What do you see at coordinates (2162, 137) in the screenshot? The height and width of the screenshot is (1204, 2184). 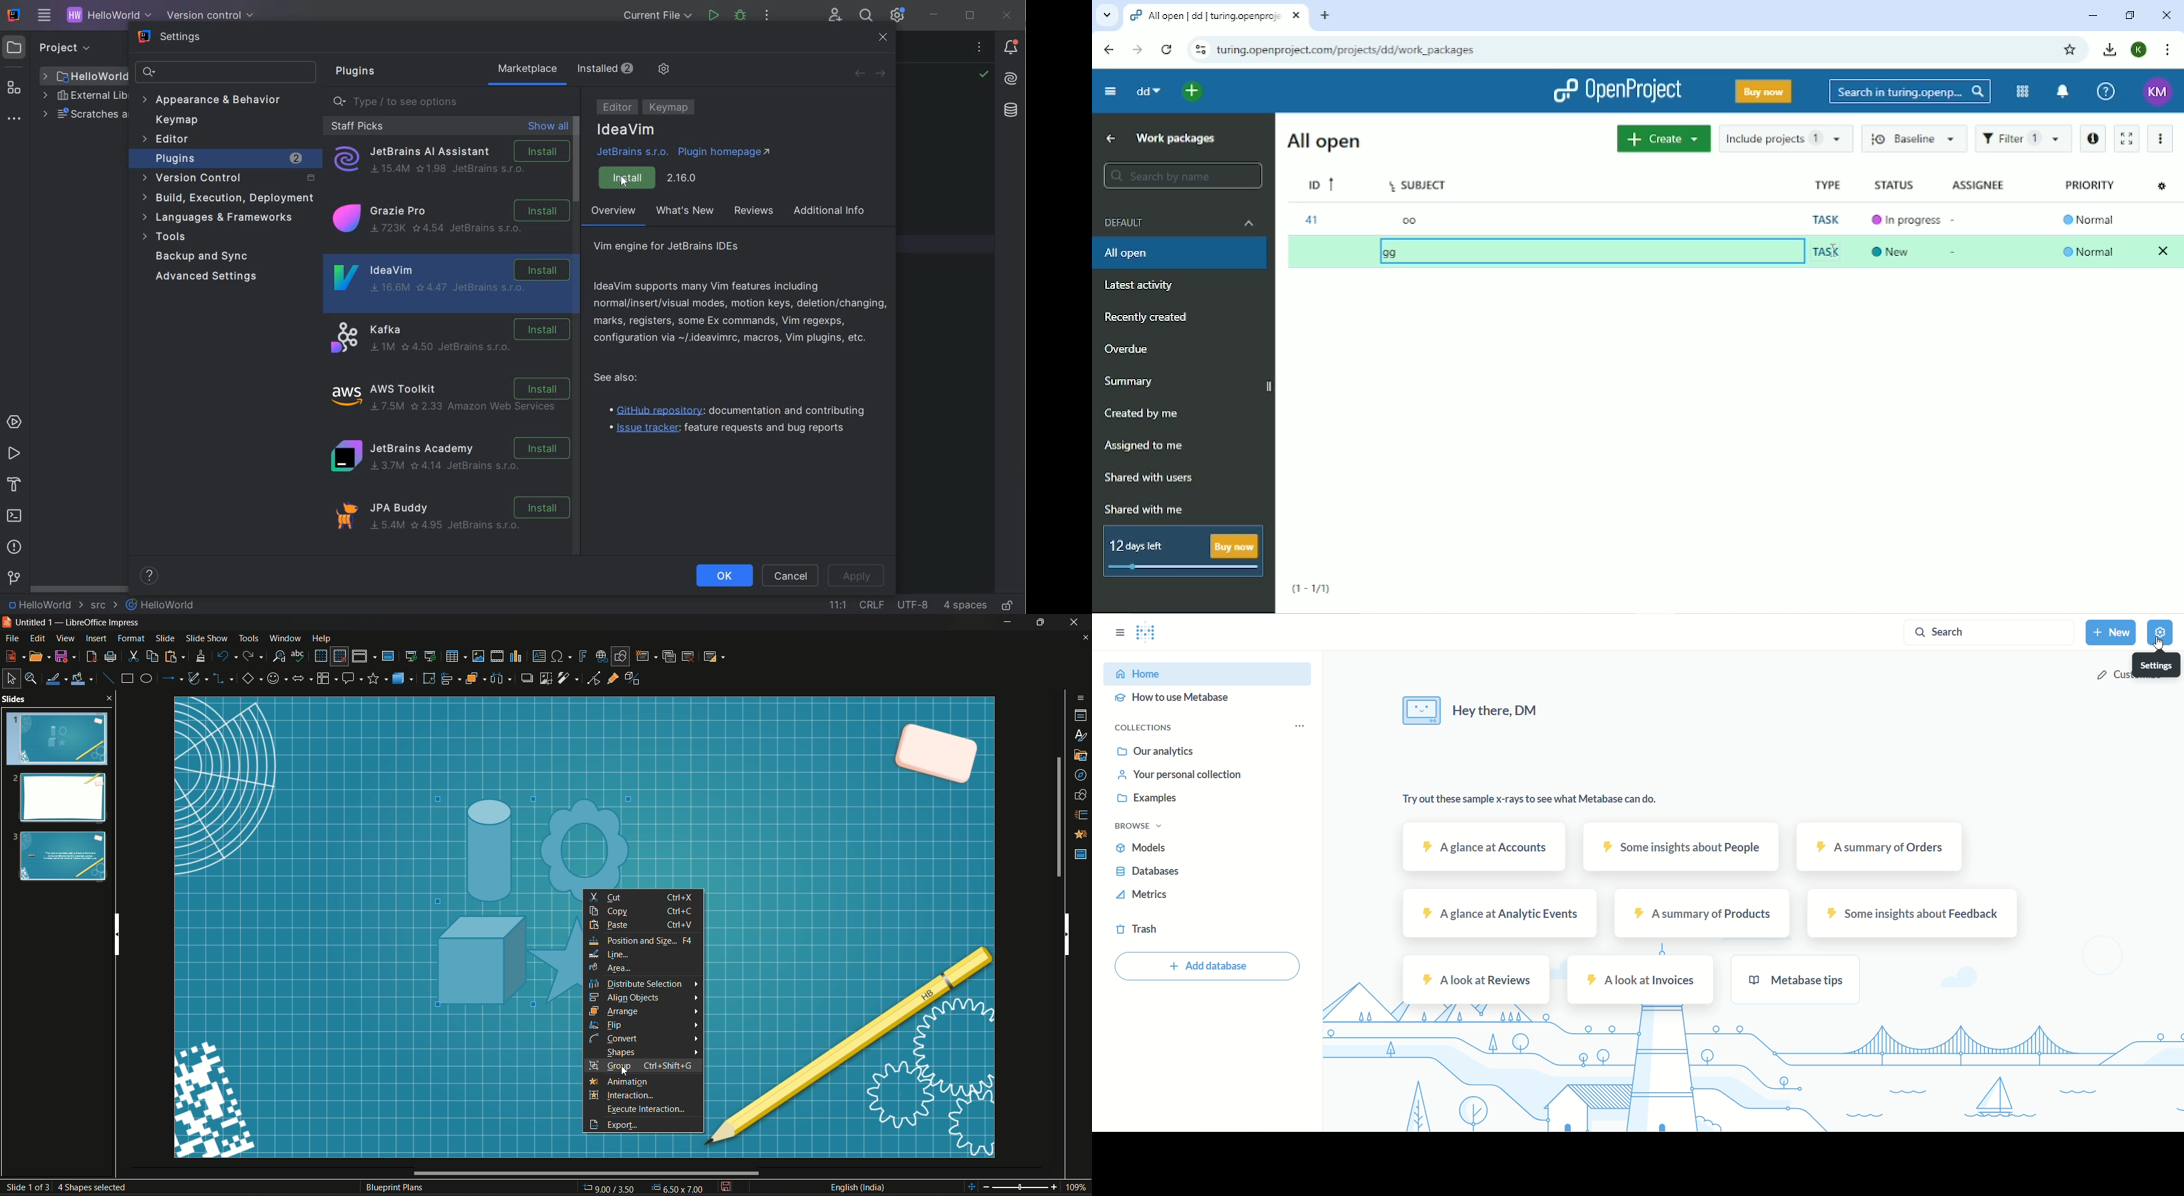 I see `More actions` at bounding box center [2162, 137].